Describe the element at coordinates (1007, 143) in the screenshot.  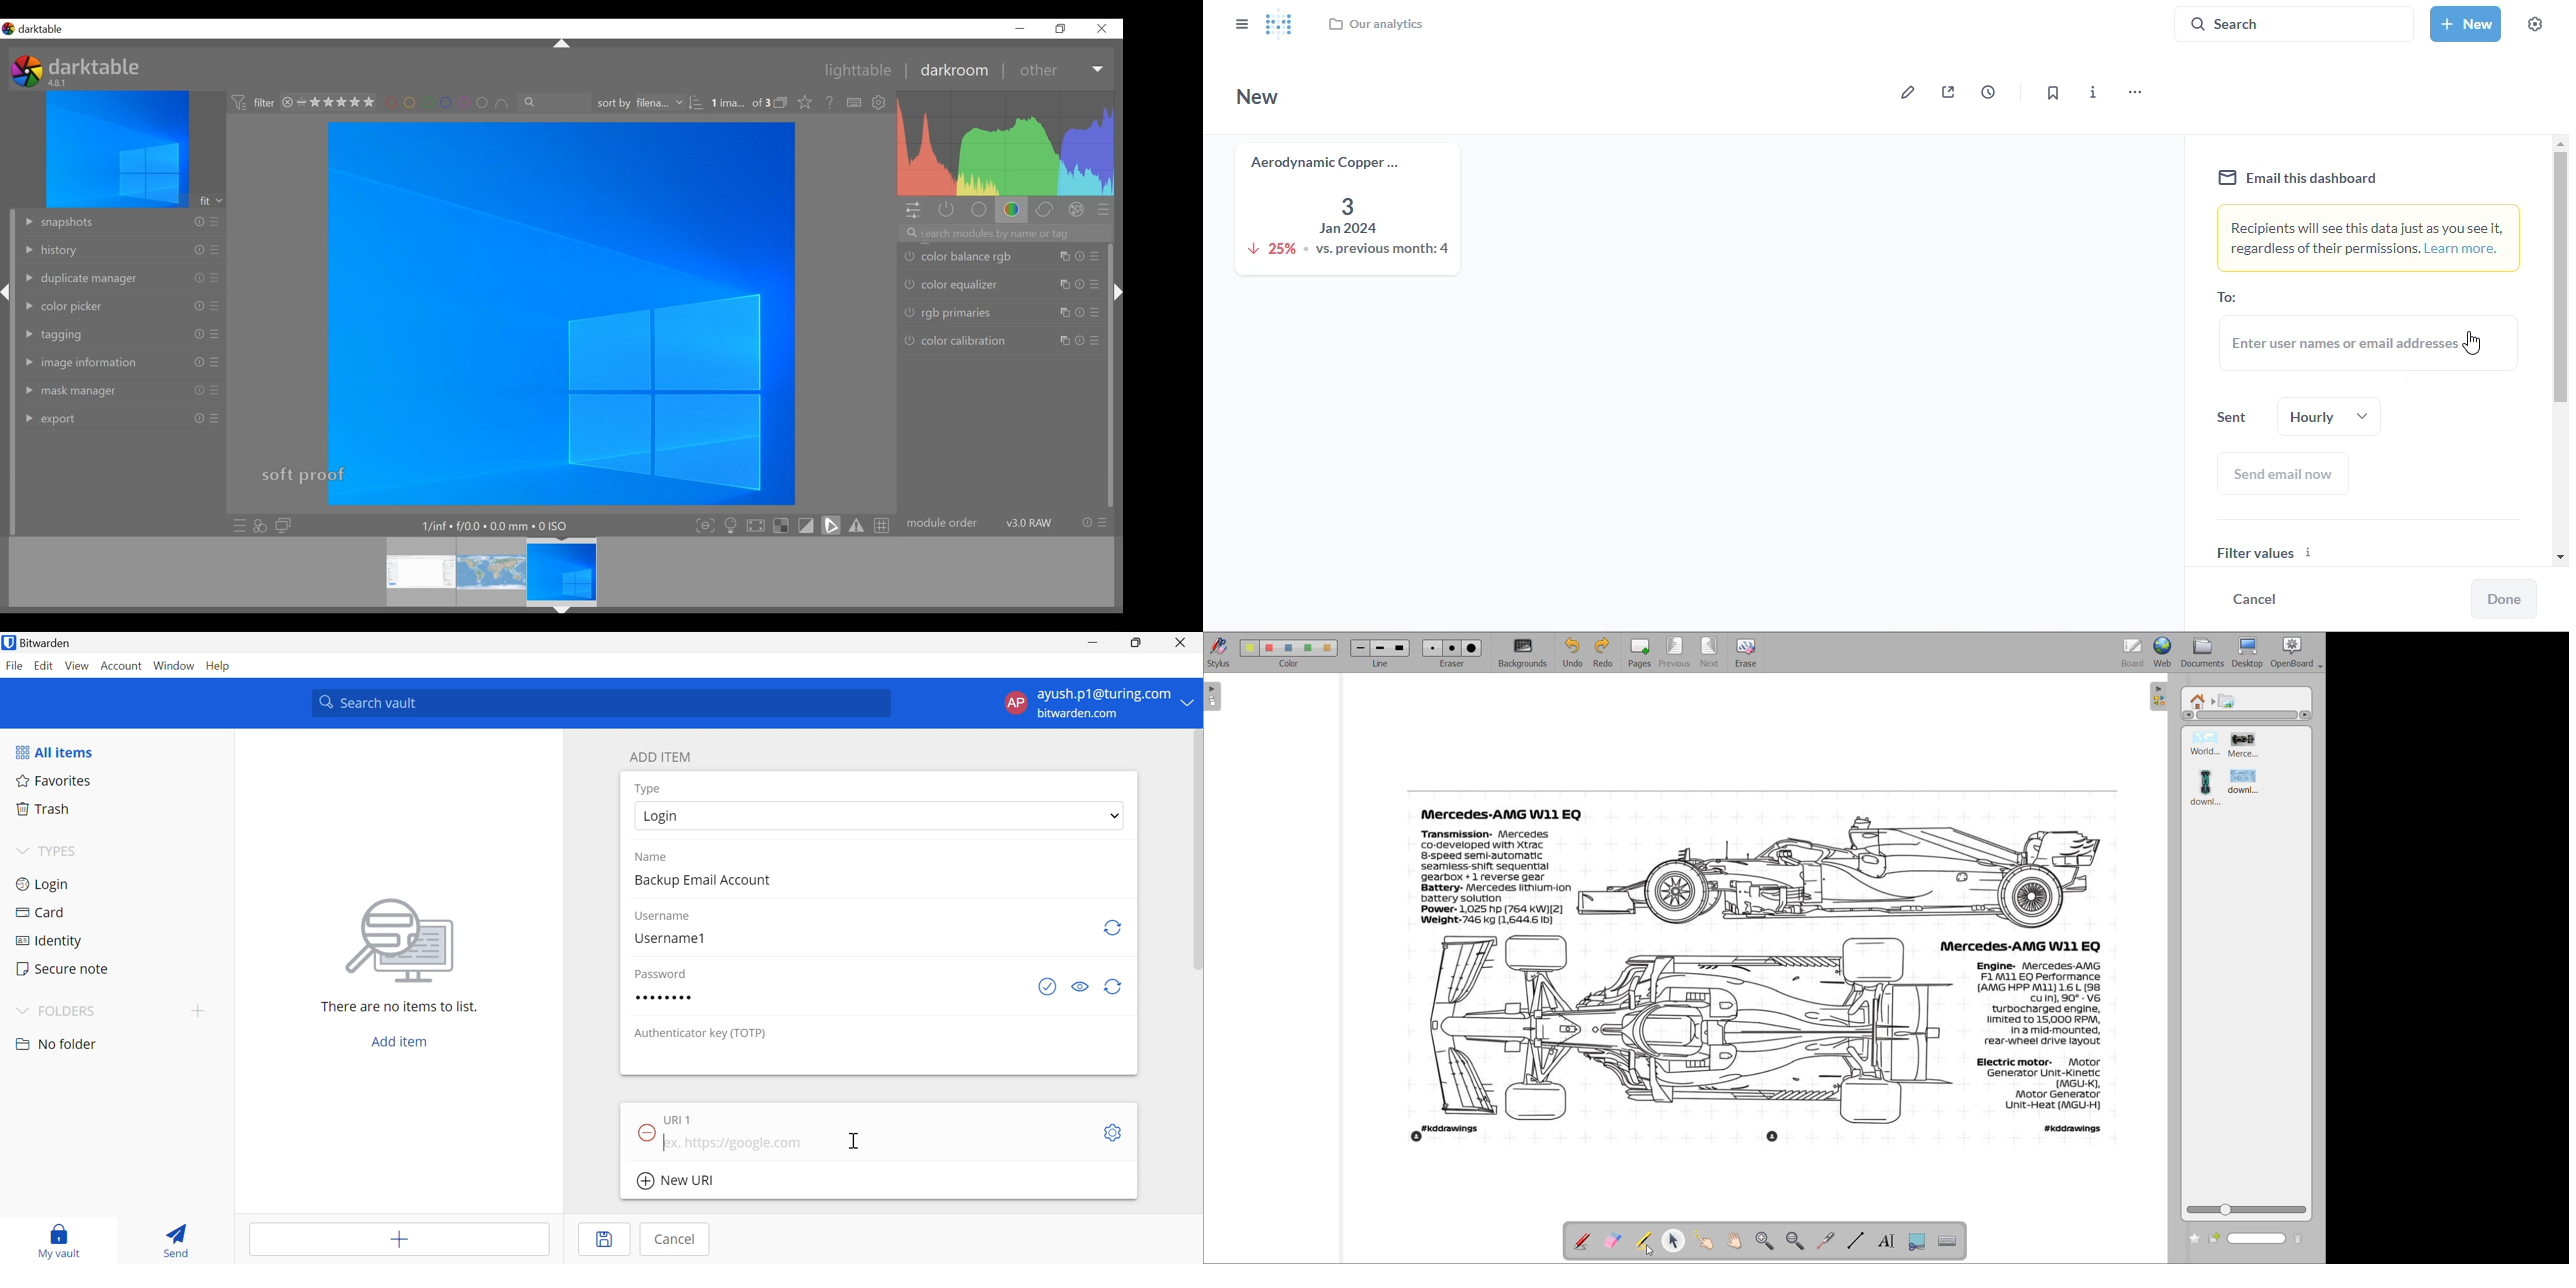
I see `histogram` at that location.